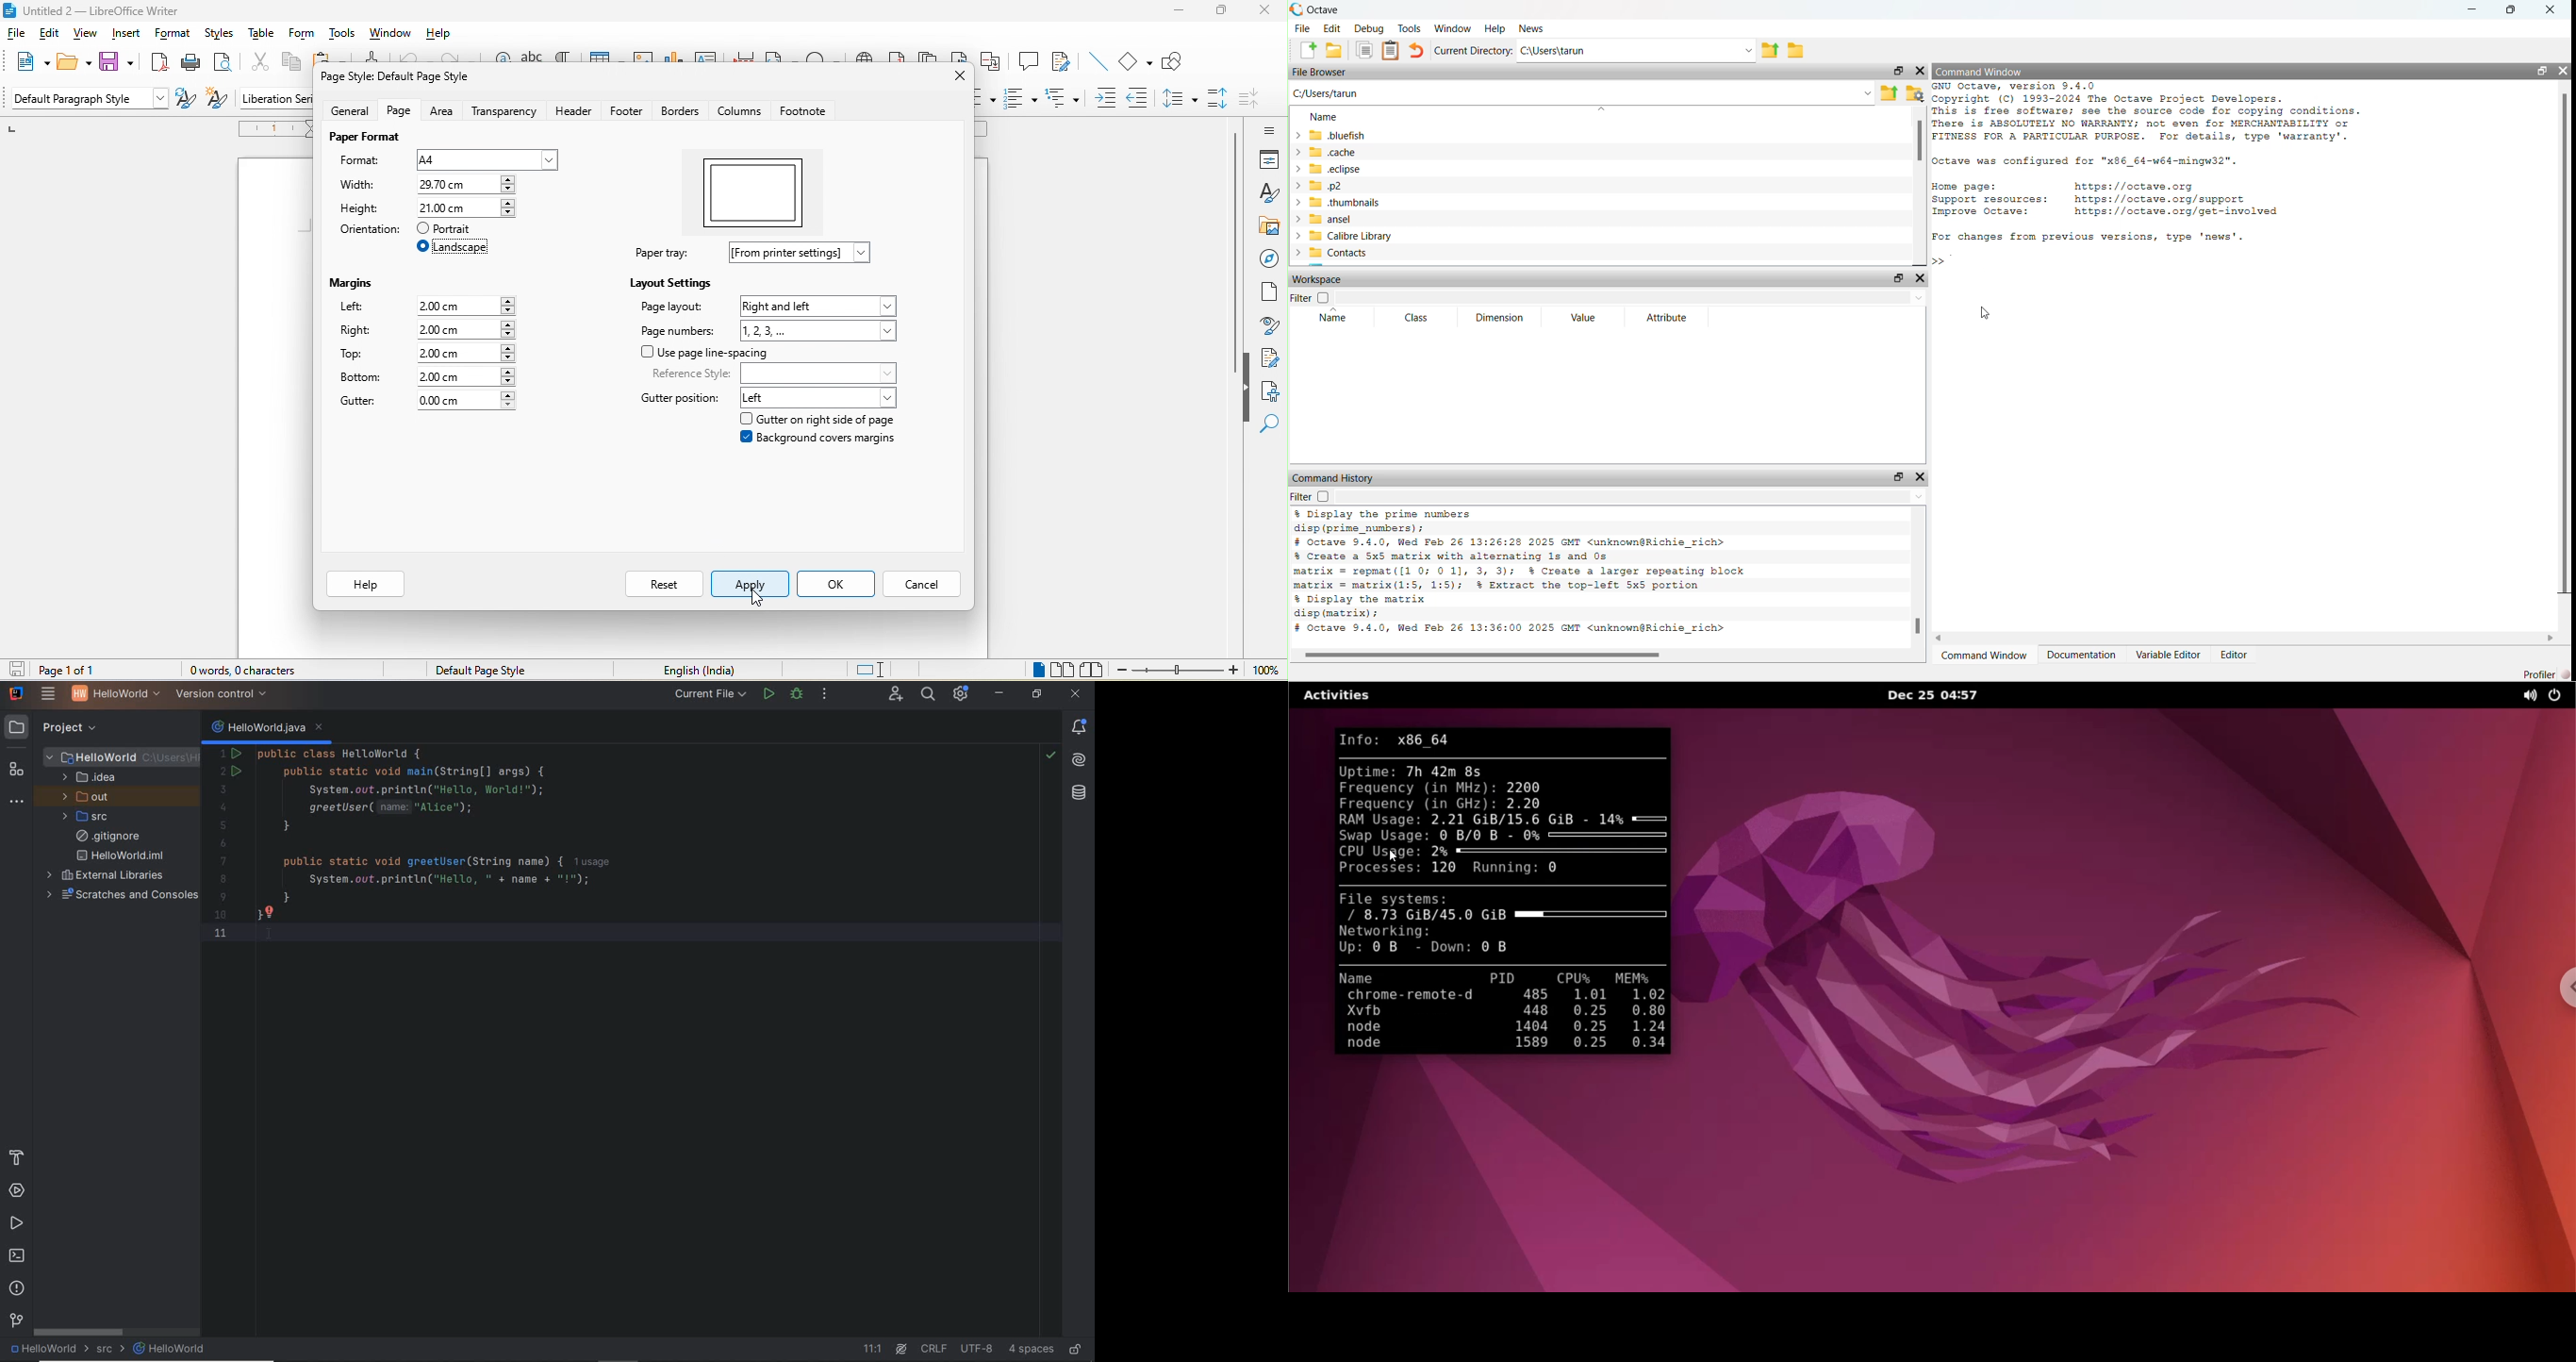 Image resolution: width=2576 pixels, height=1372 pixels. Describe the element at coordinates (303, 34) in the screenshot. I see `form` at that location.